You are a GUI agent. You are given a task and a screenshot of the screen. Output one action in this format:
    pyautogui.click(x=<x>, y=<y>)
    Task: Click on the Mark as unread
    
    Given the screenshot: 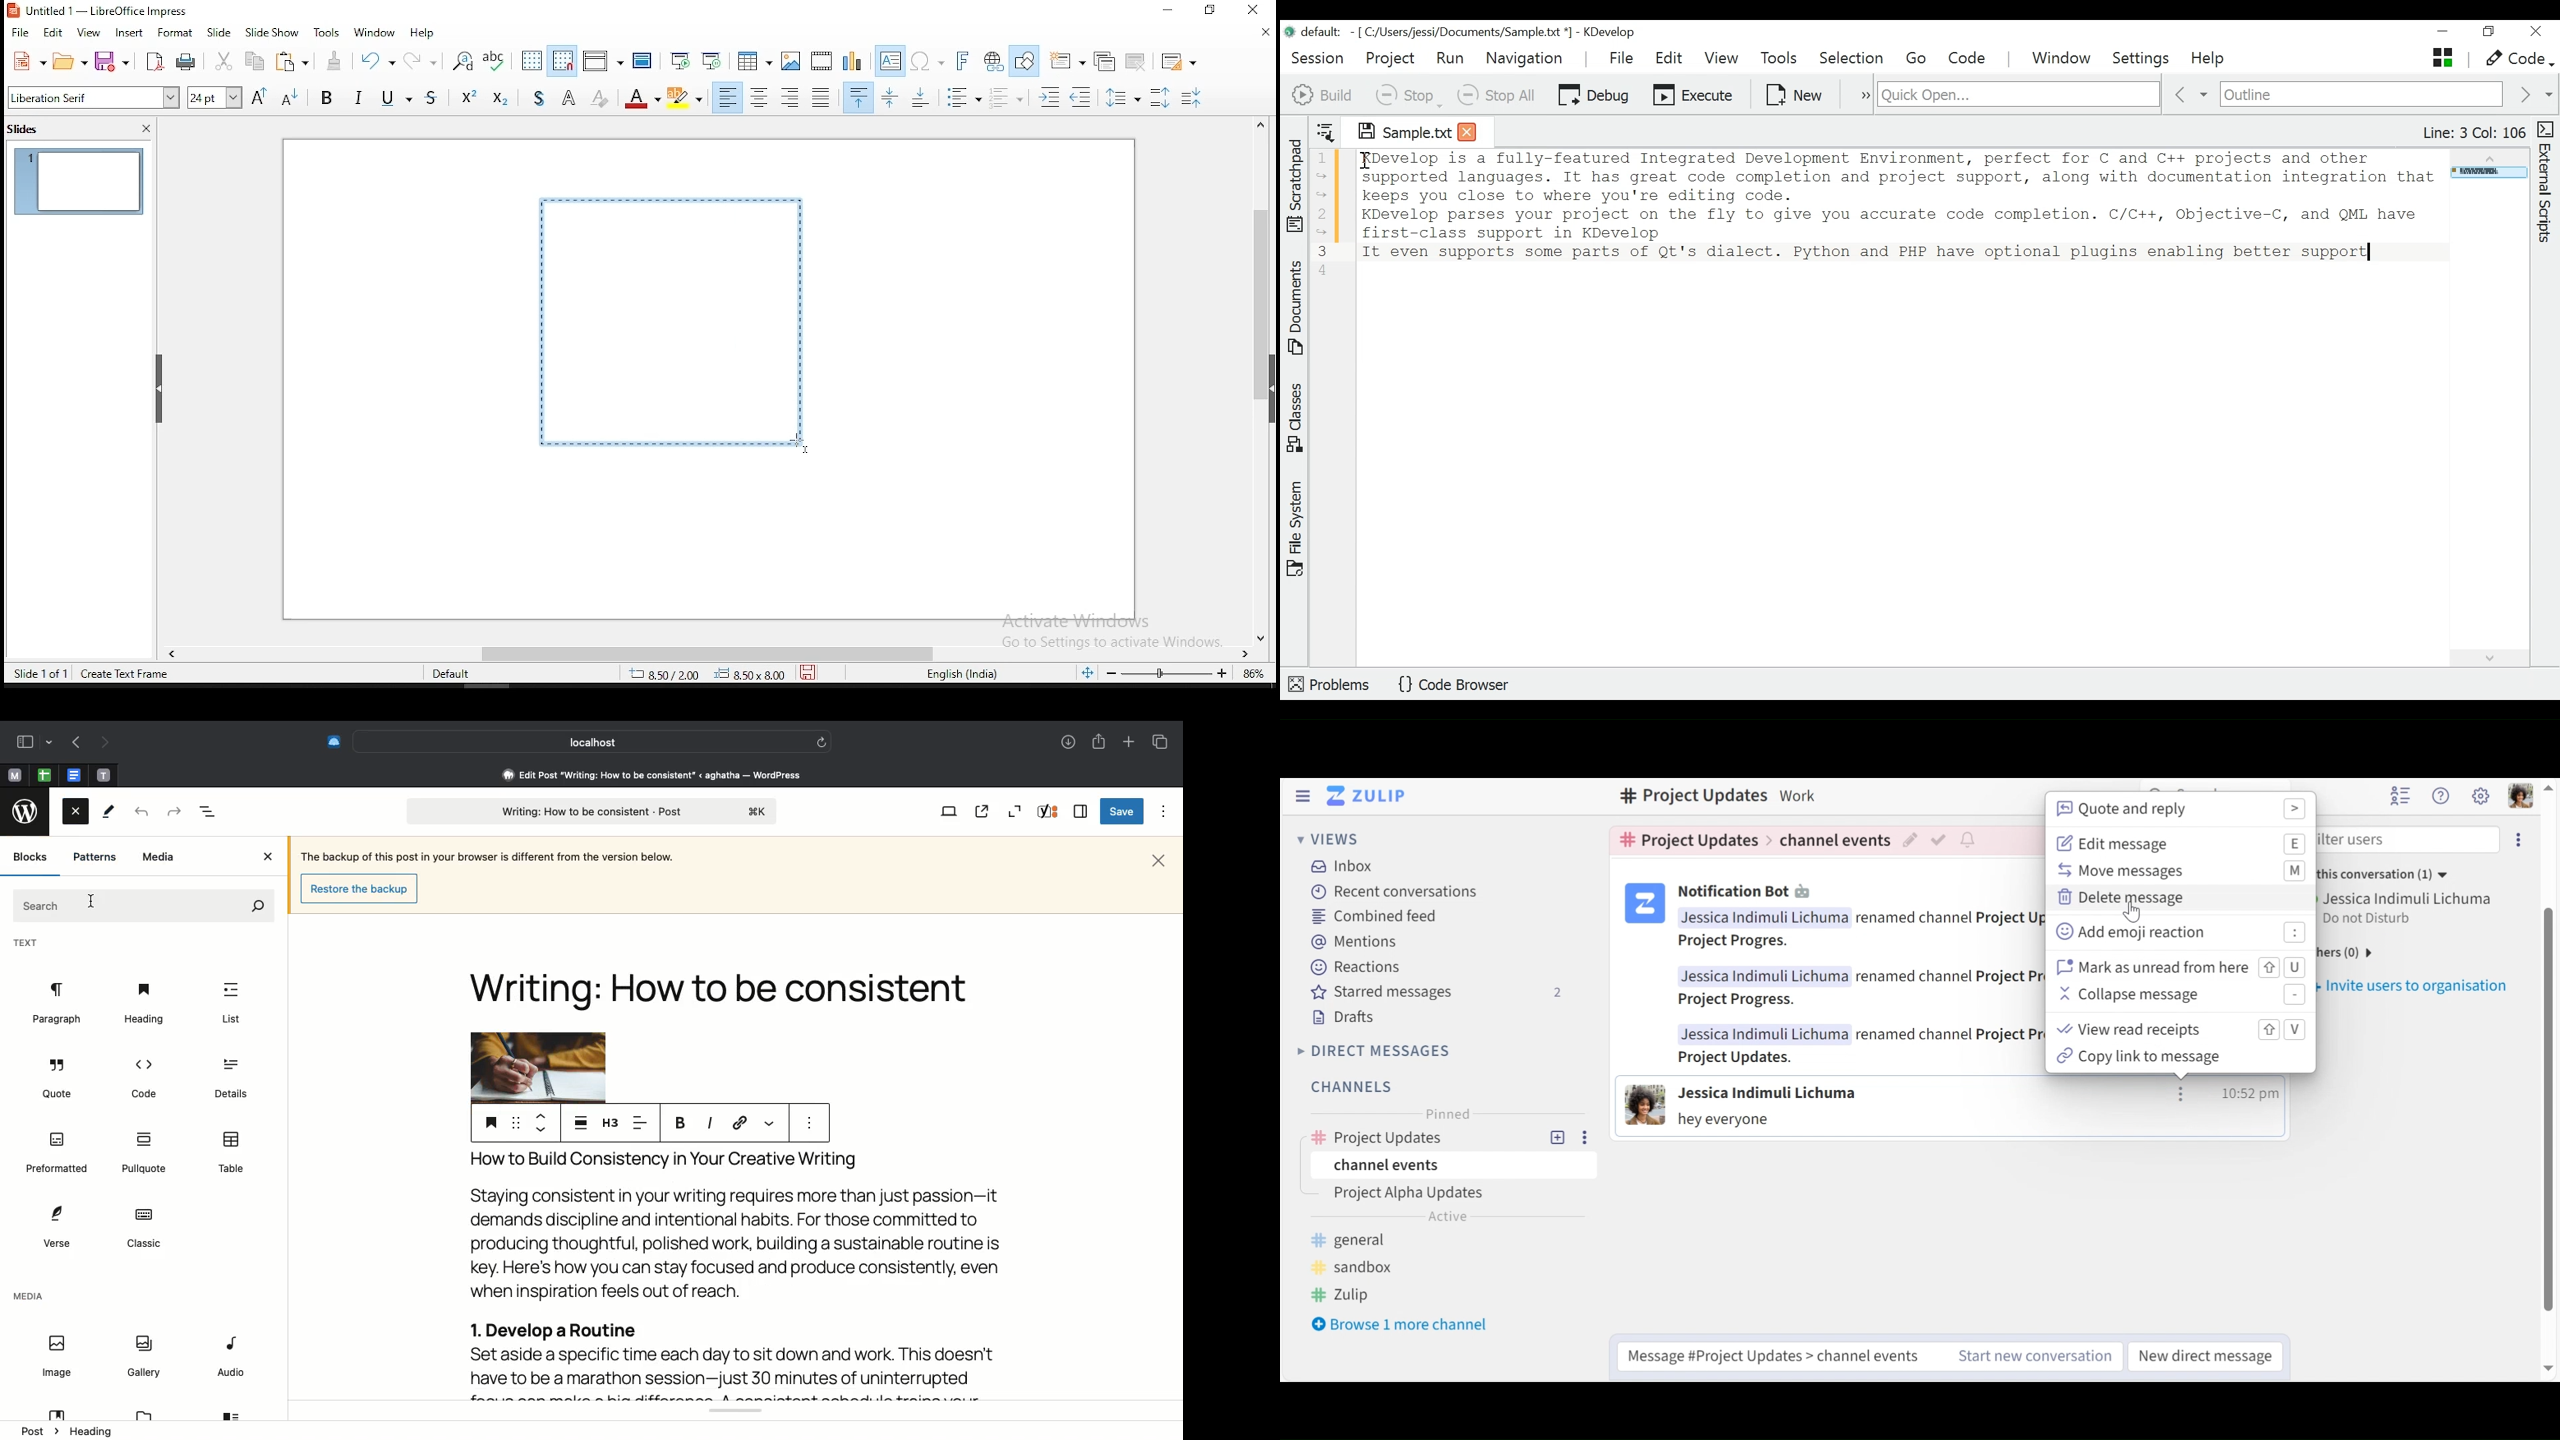 What is the action you would take?
    pyautogui.click(x=2175, y=968)
    